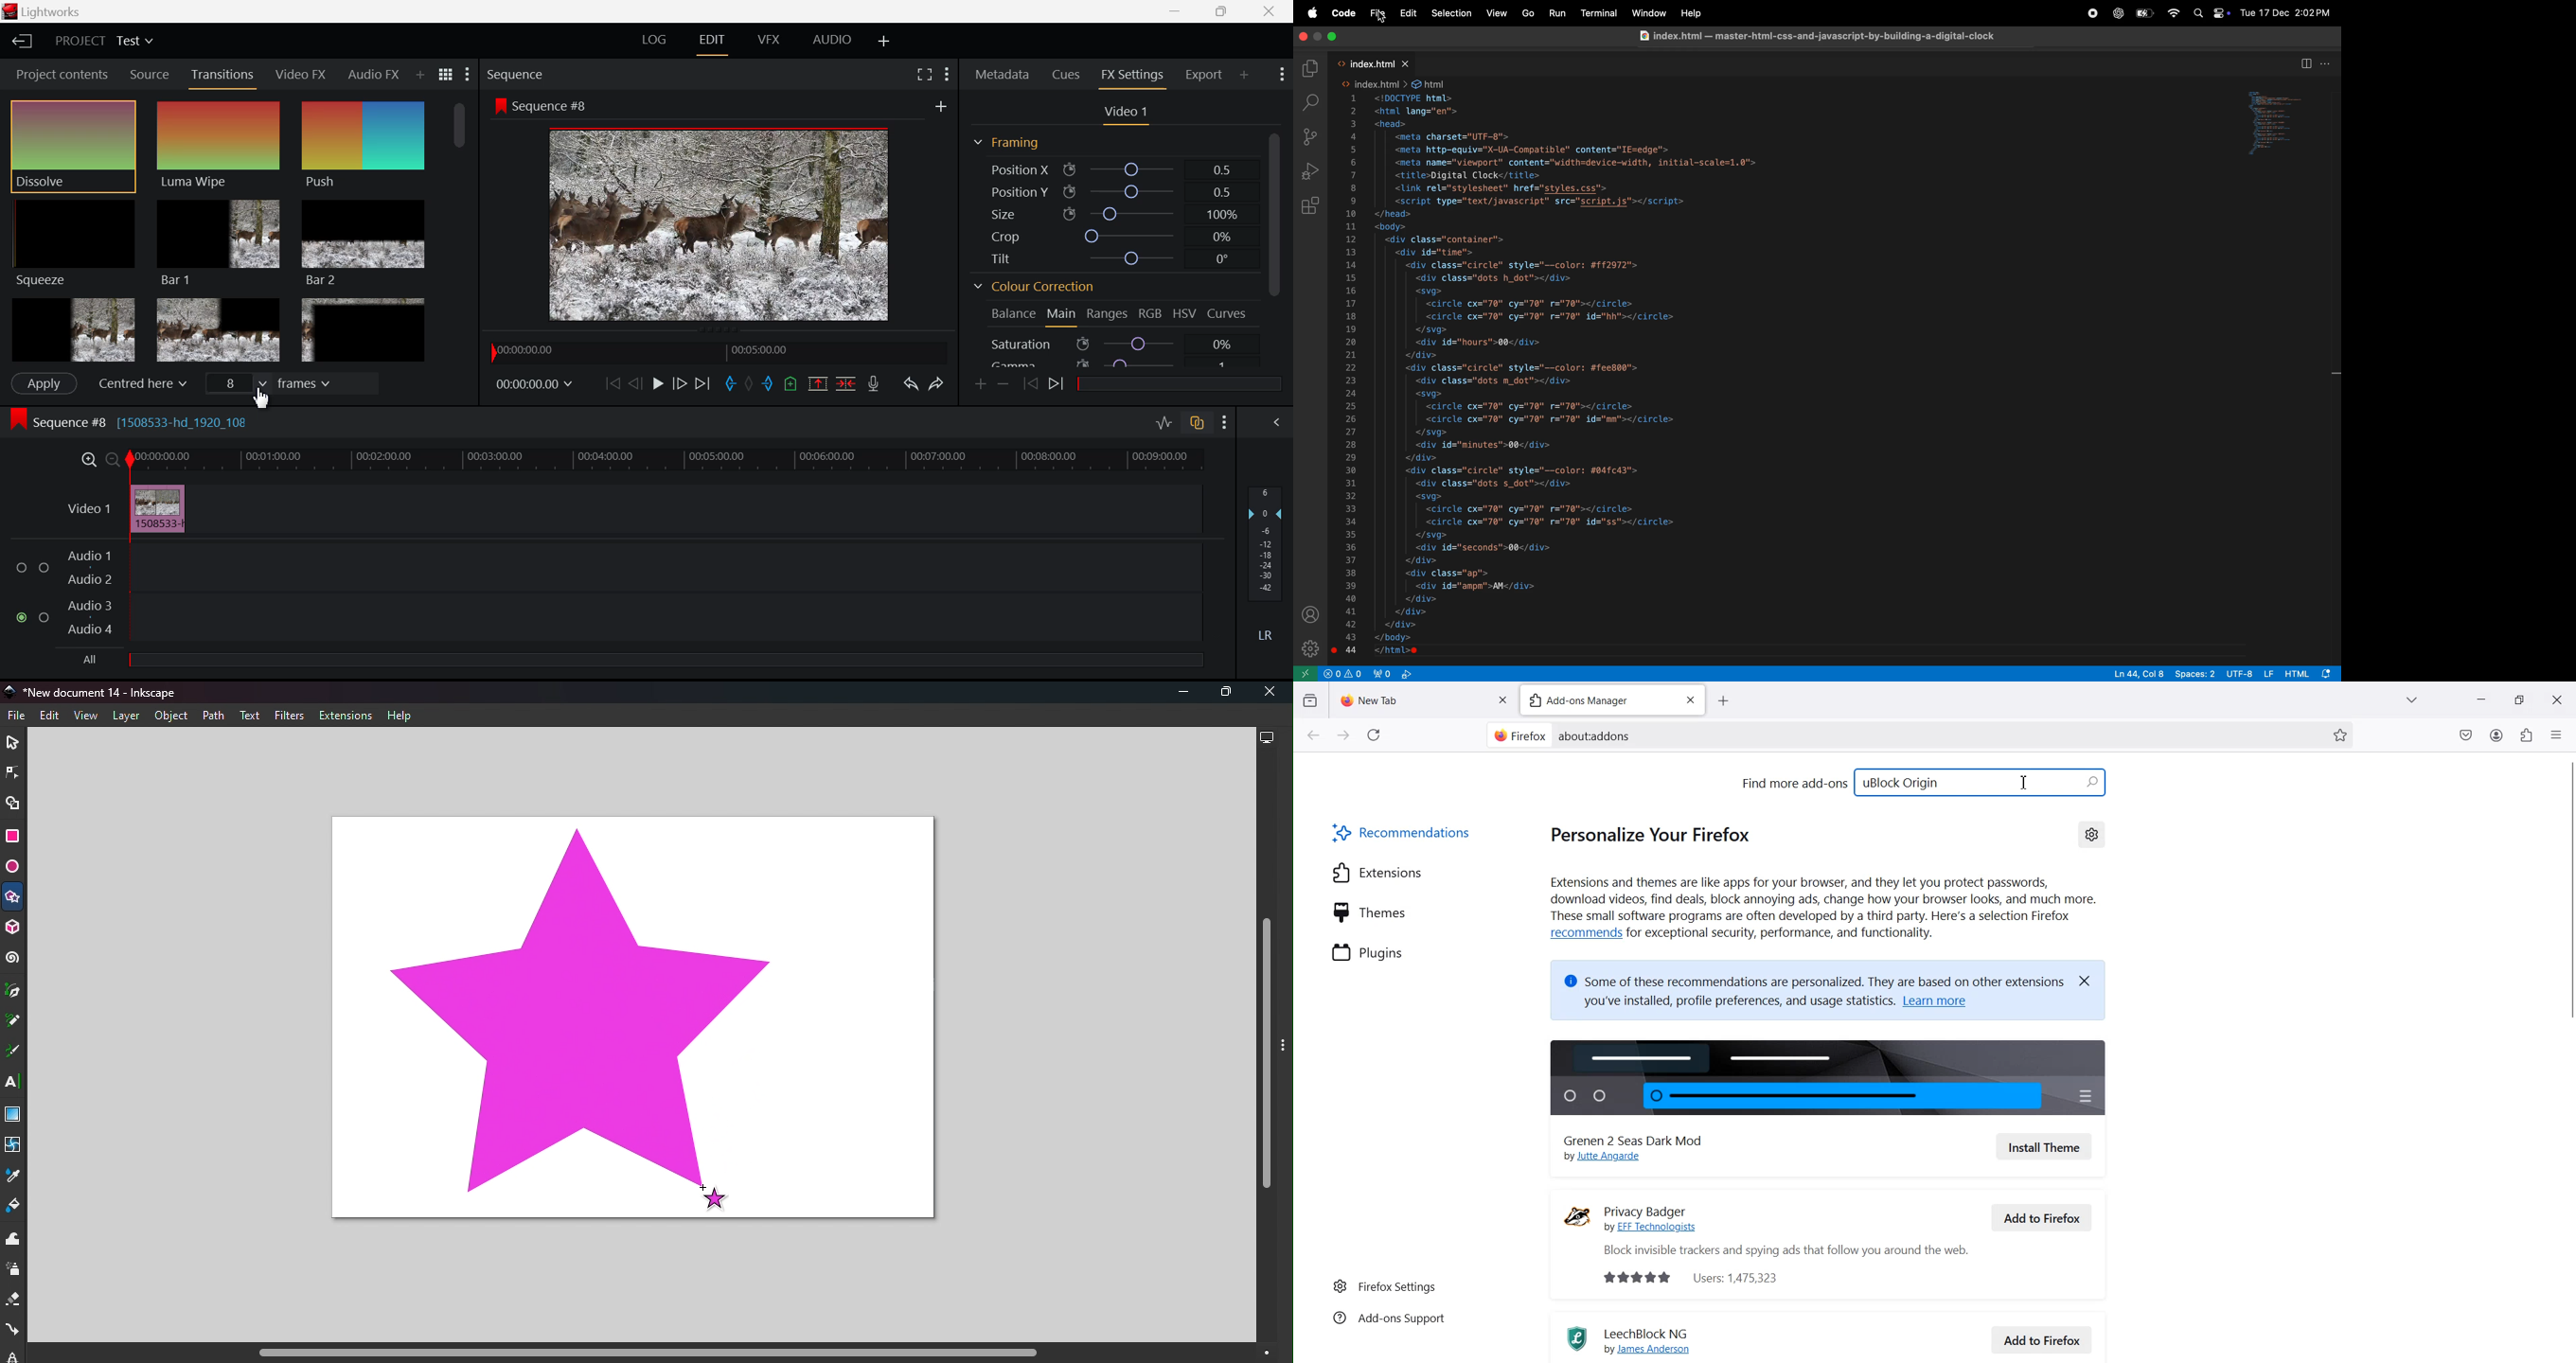 This screenshot has height=1372, width=2576. I want to click on Horizontal scroll bar, so click(640, 1354).